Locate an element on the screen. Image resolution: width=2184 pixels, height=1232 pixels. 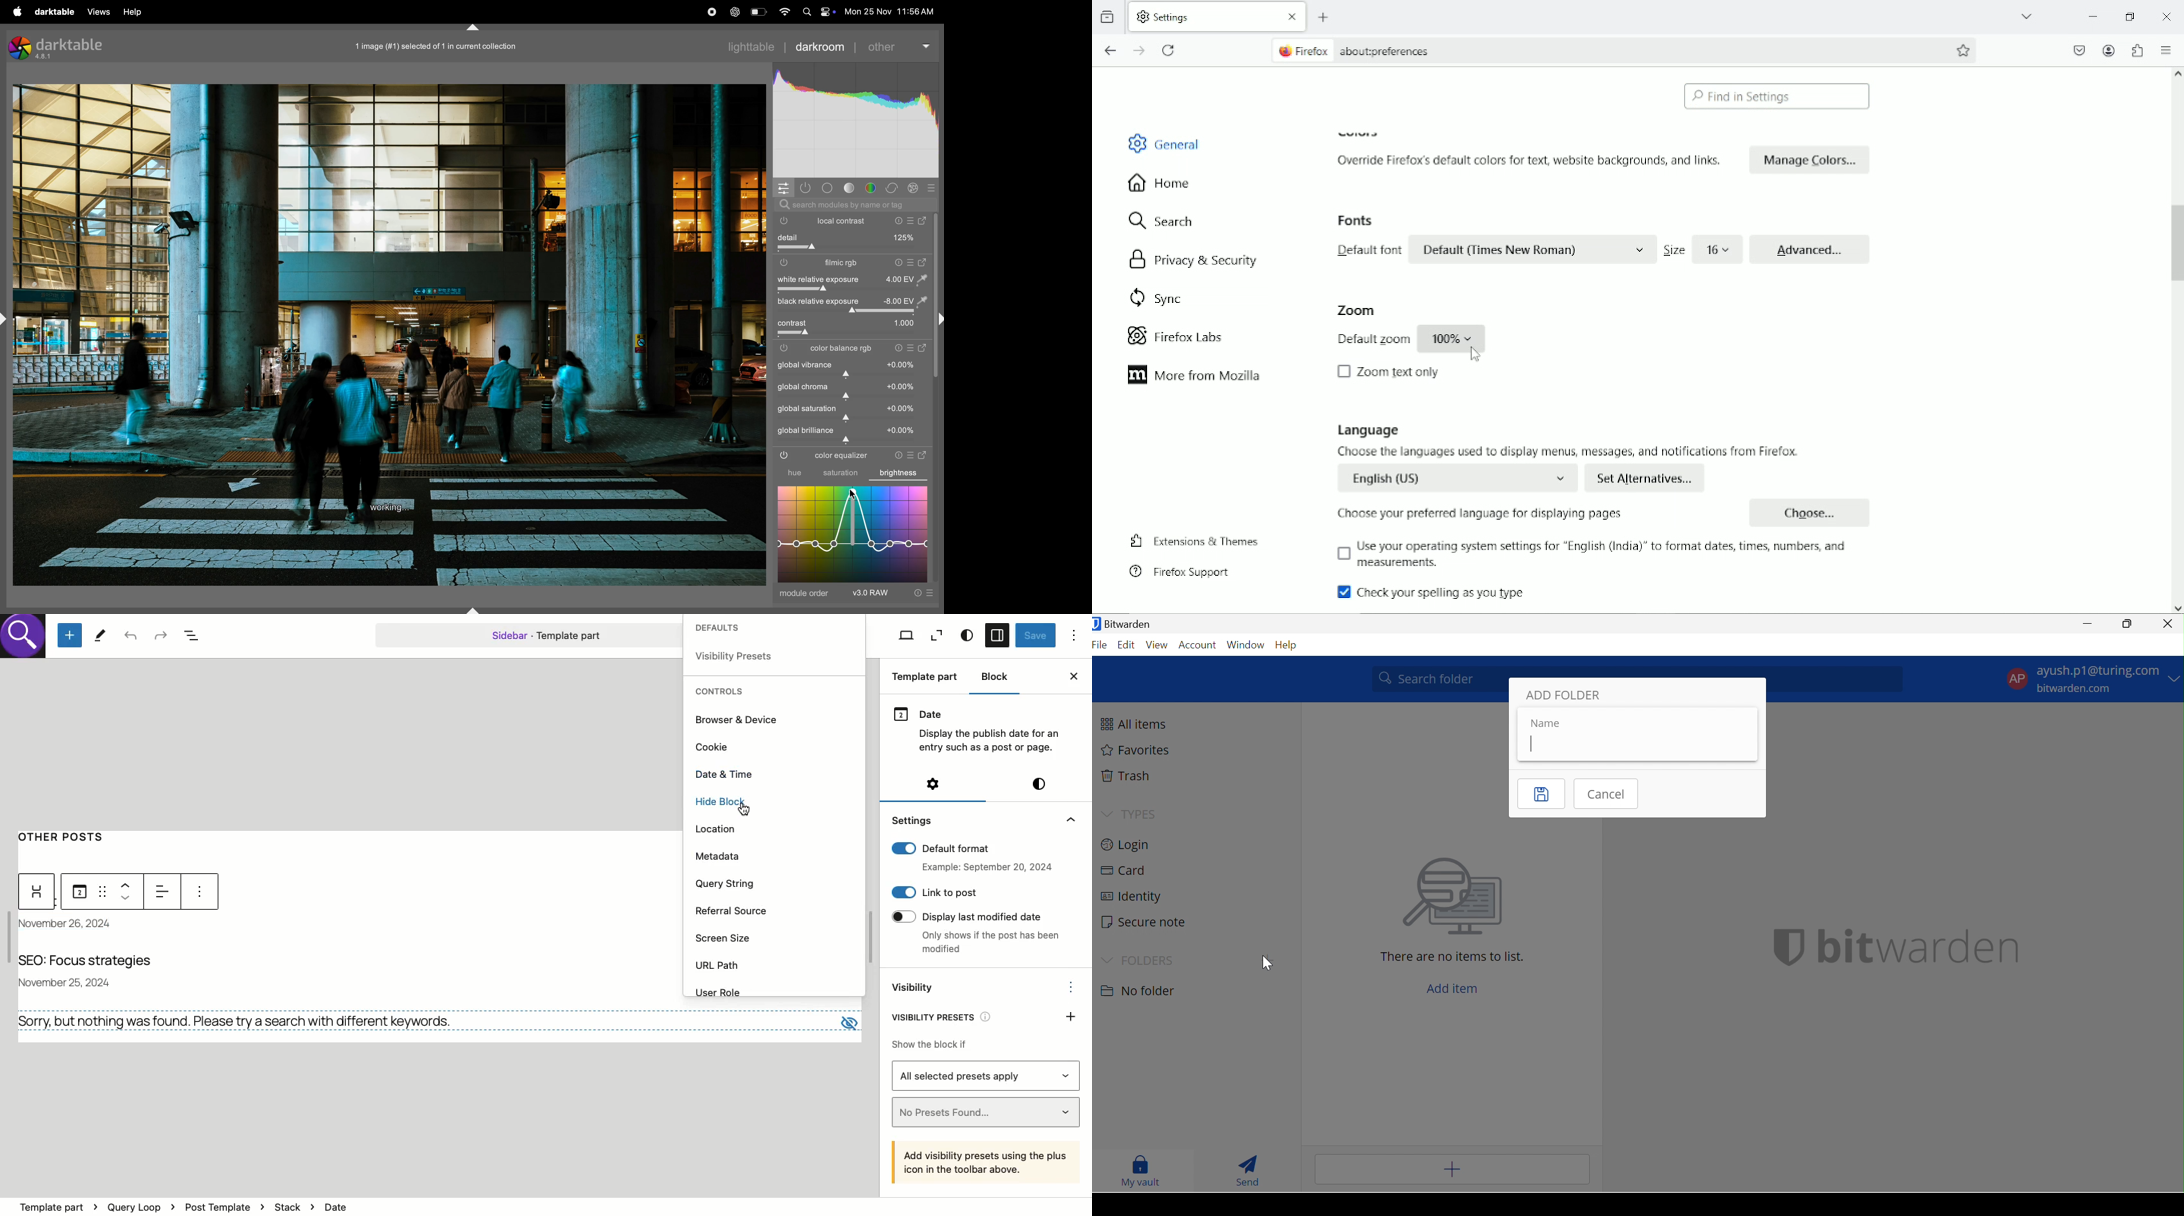
English (US) is located at coordinates (1460, 477).